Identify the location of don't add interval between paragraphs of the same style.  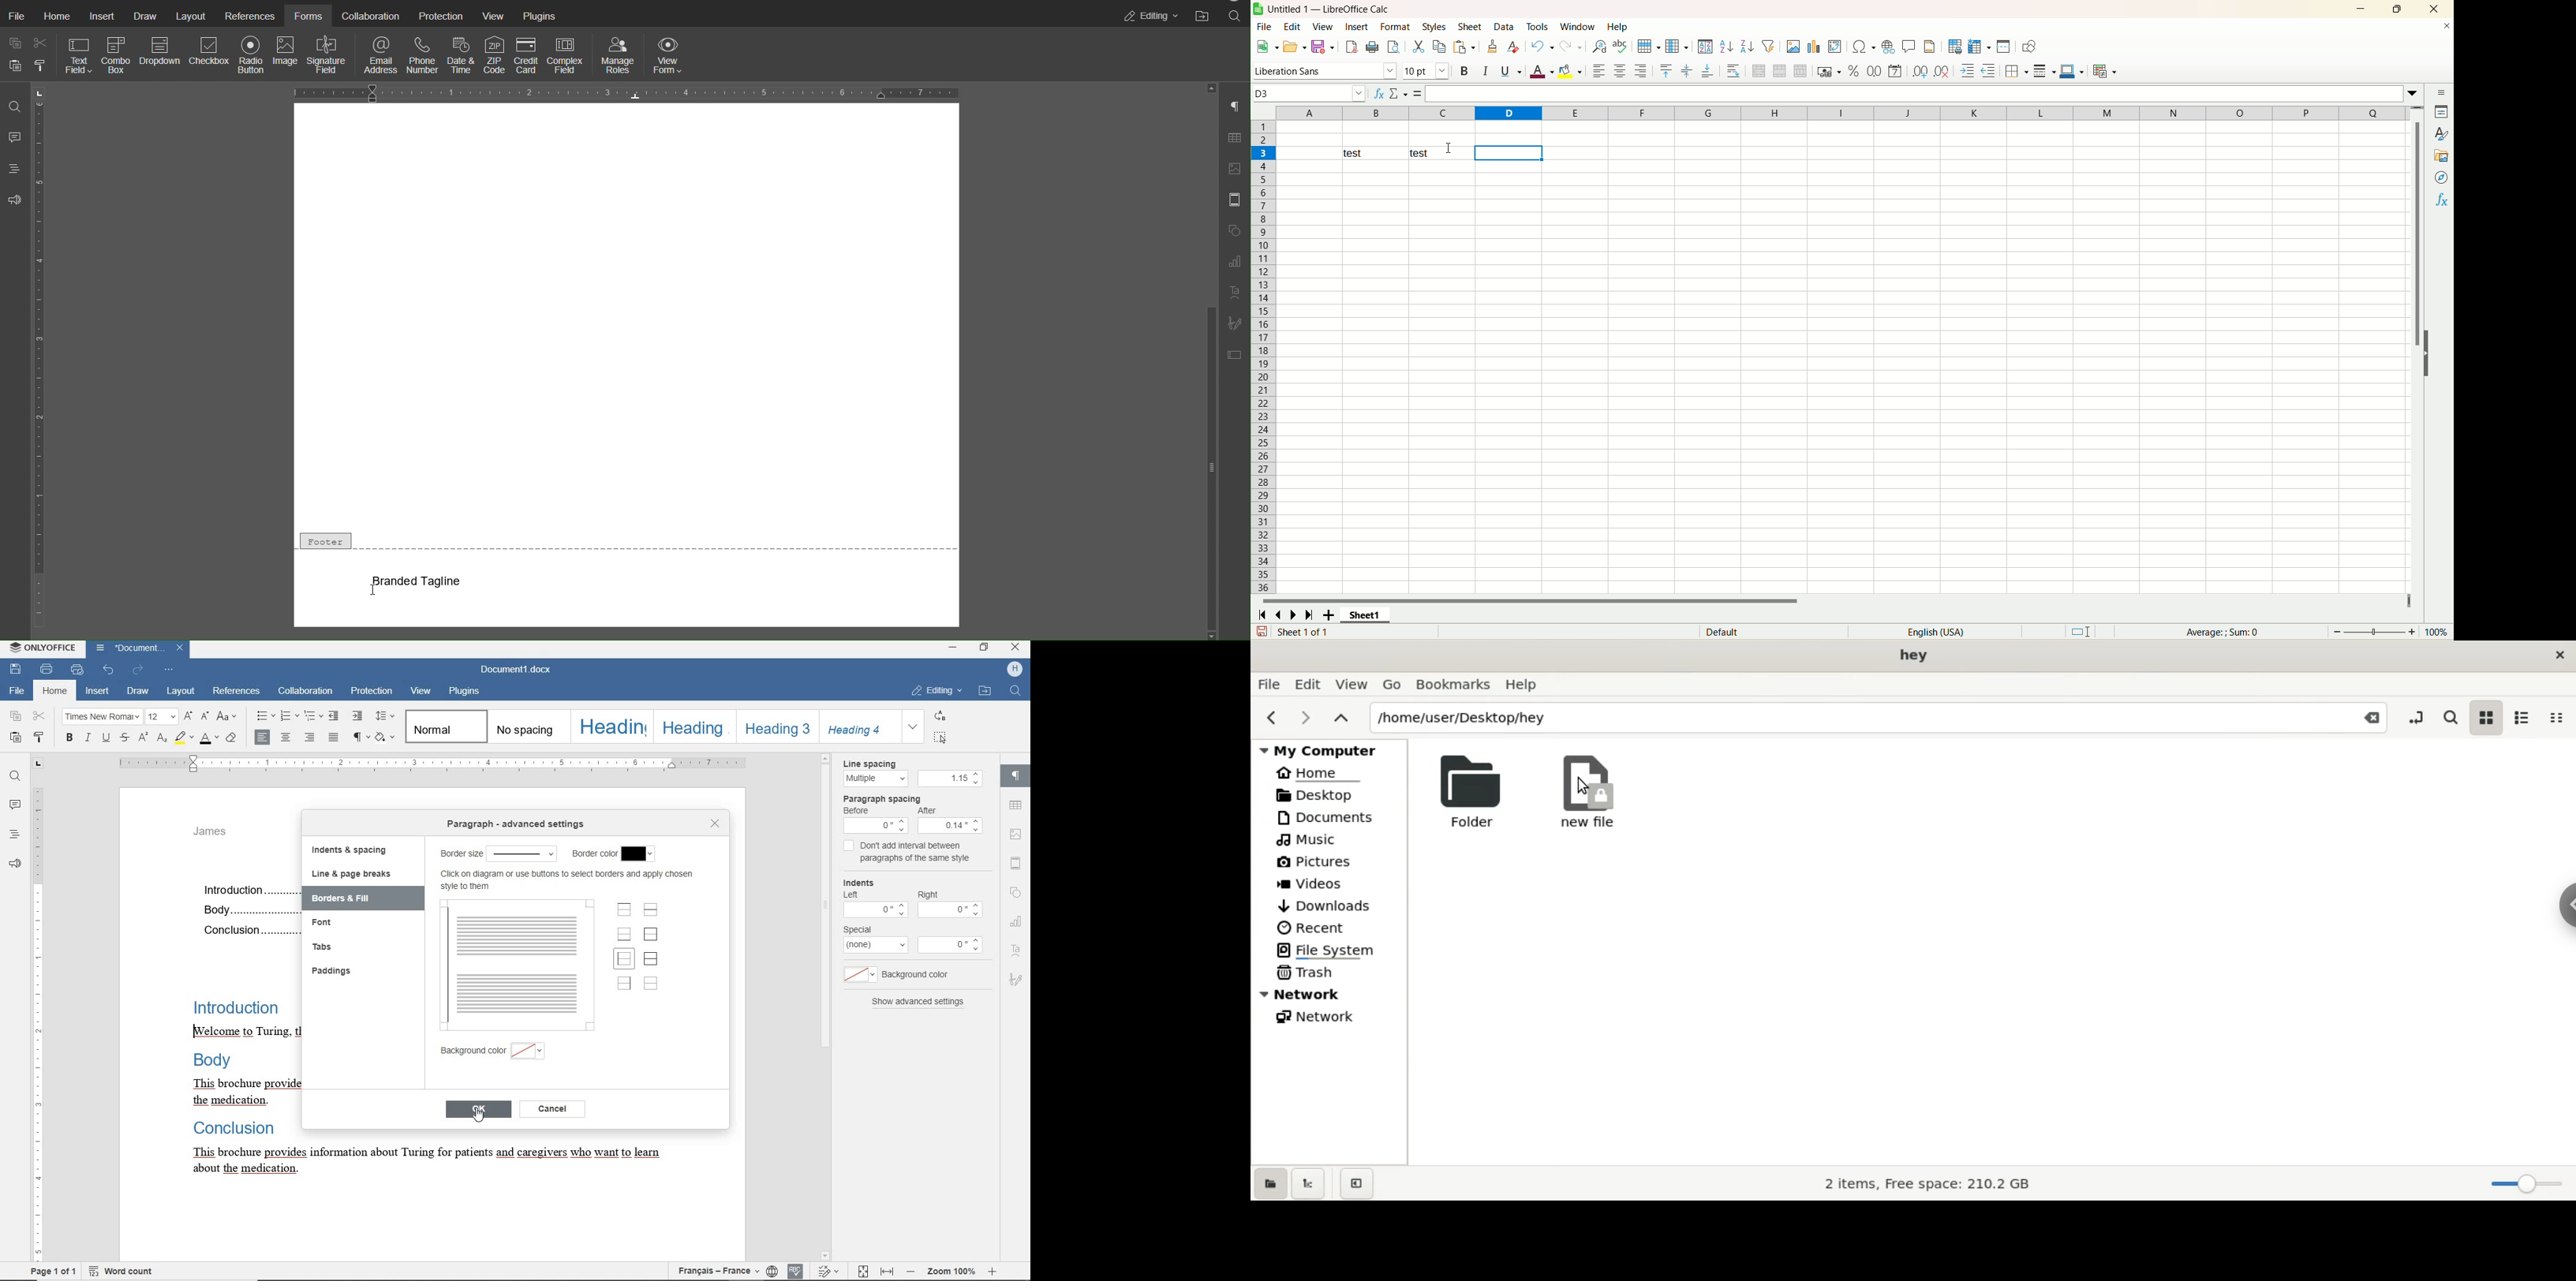
(920, 854).